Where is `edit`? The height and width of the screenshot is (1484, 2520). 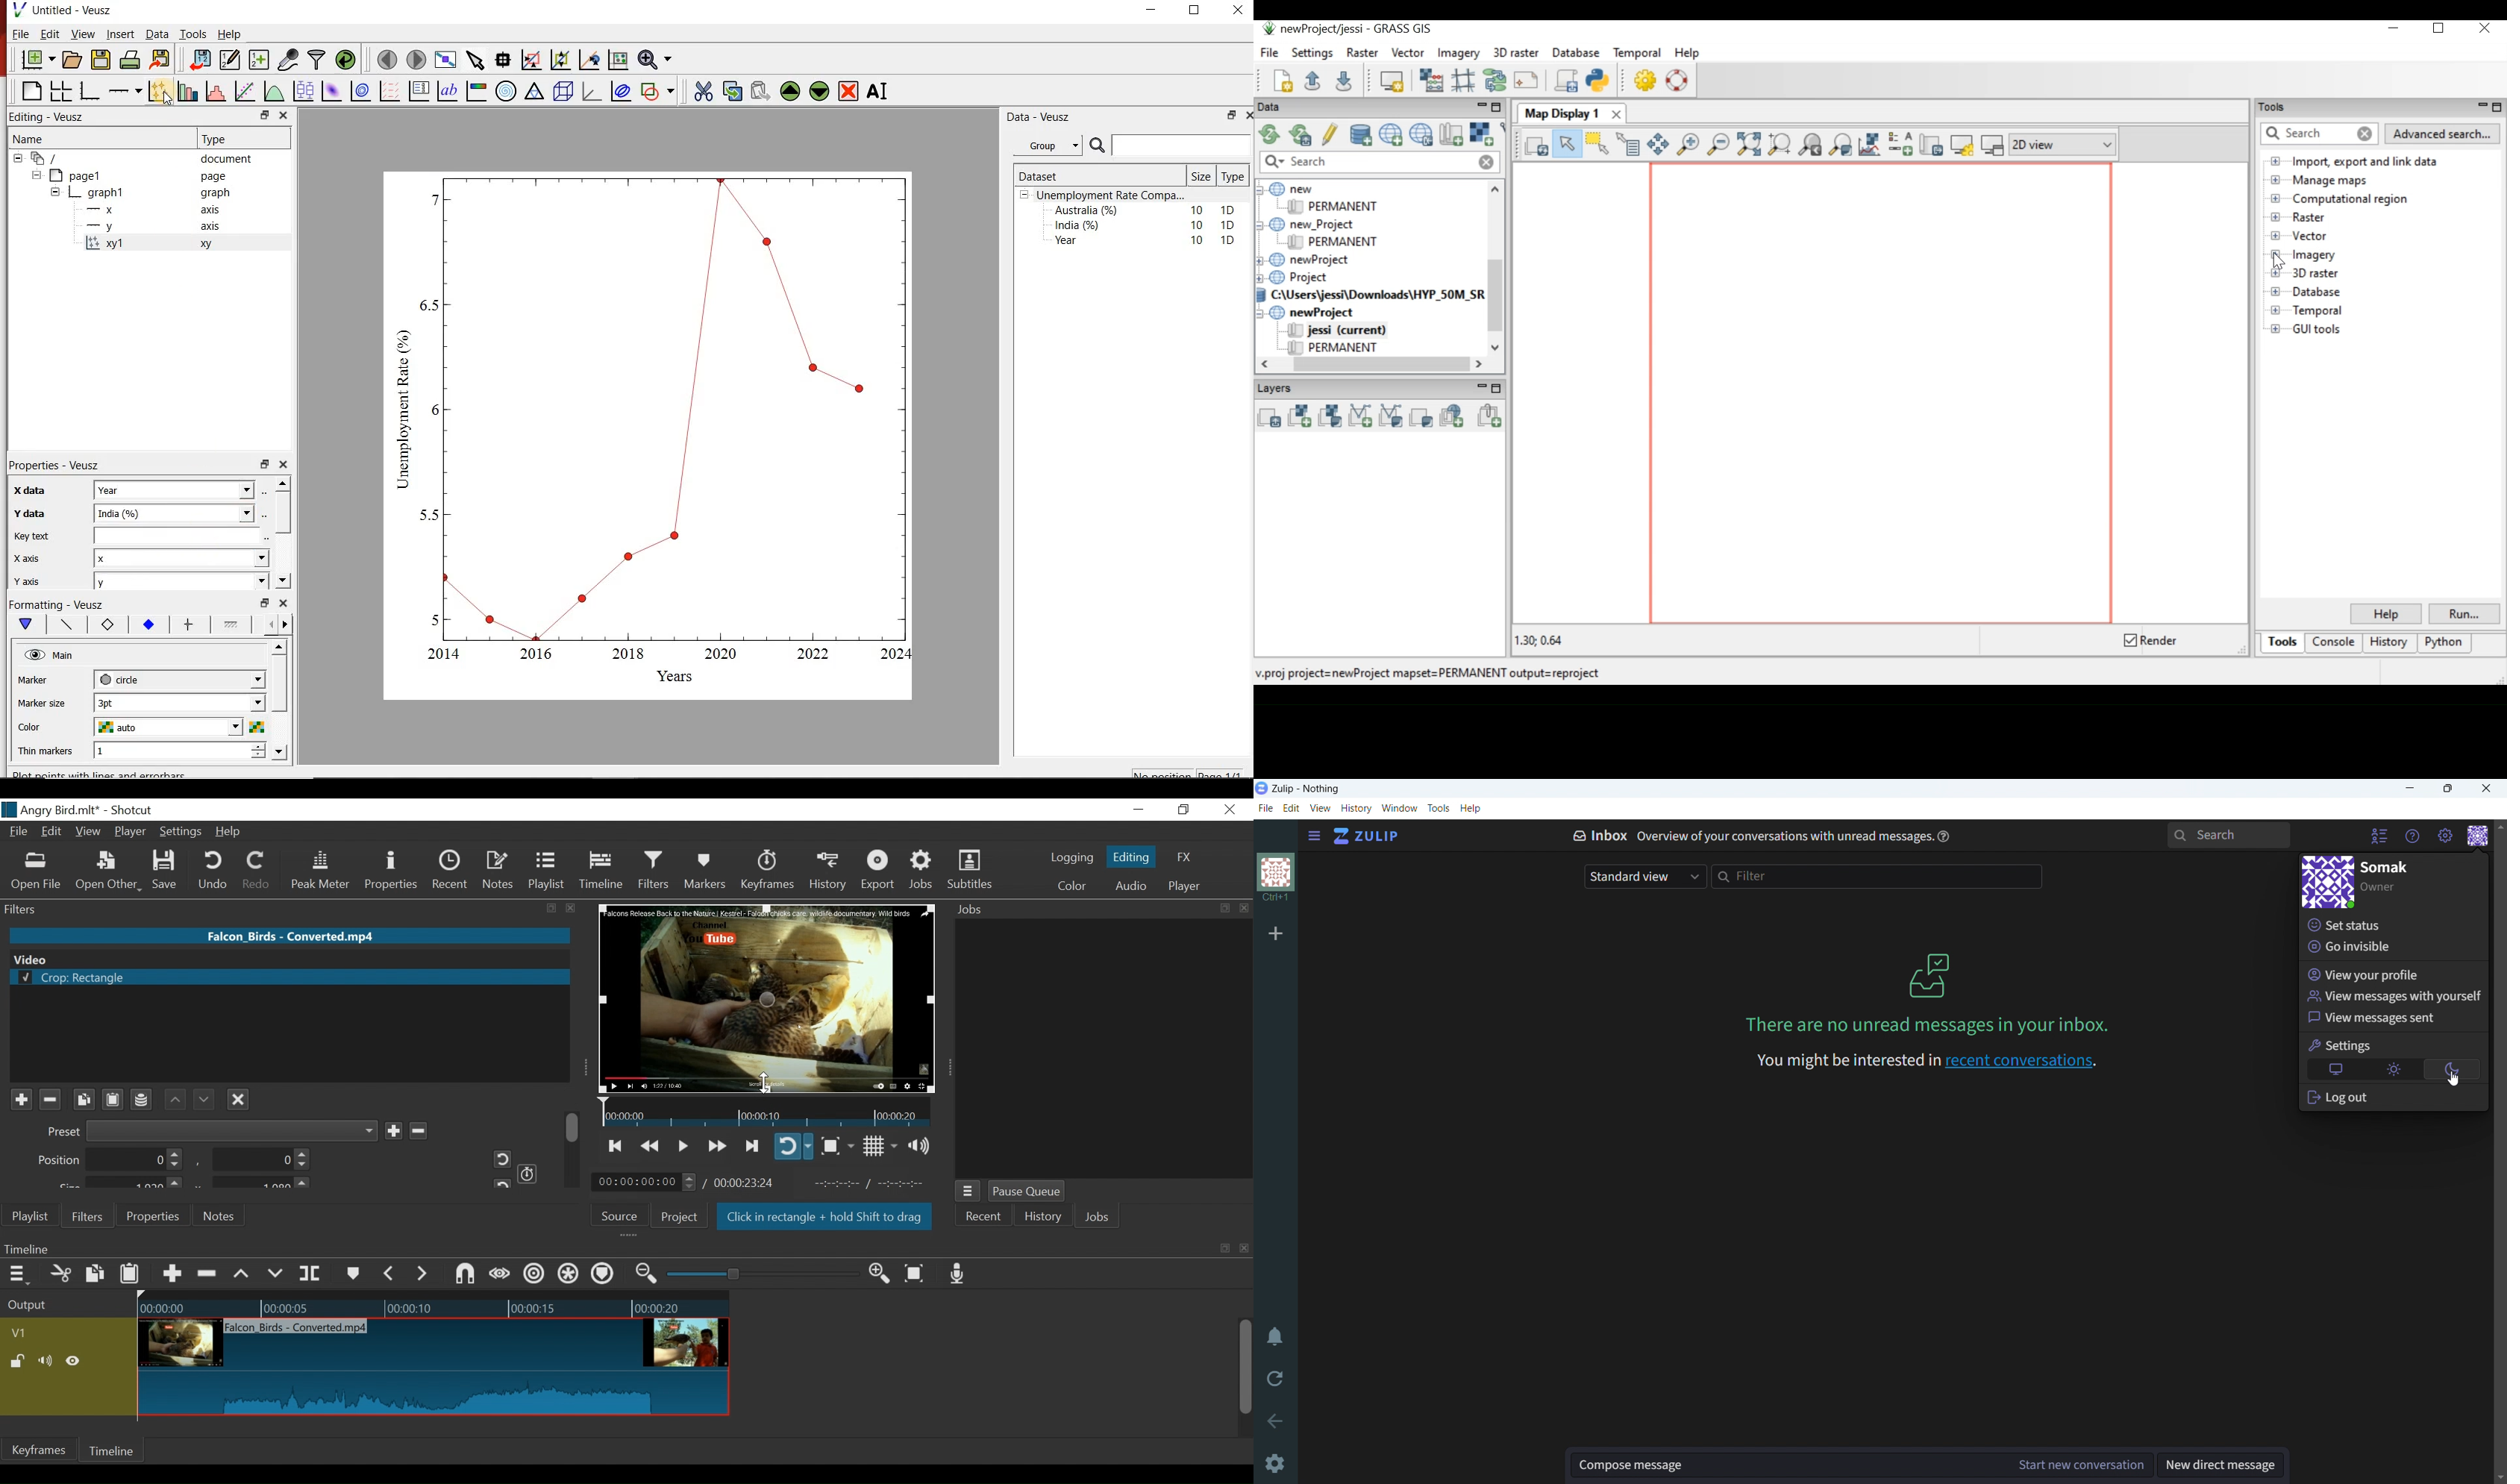
edit is located at coordinates (1291, 808).